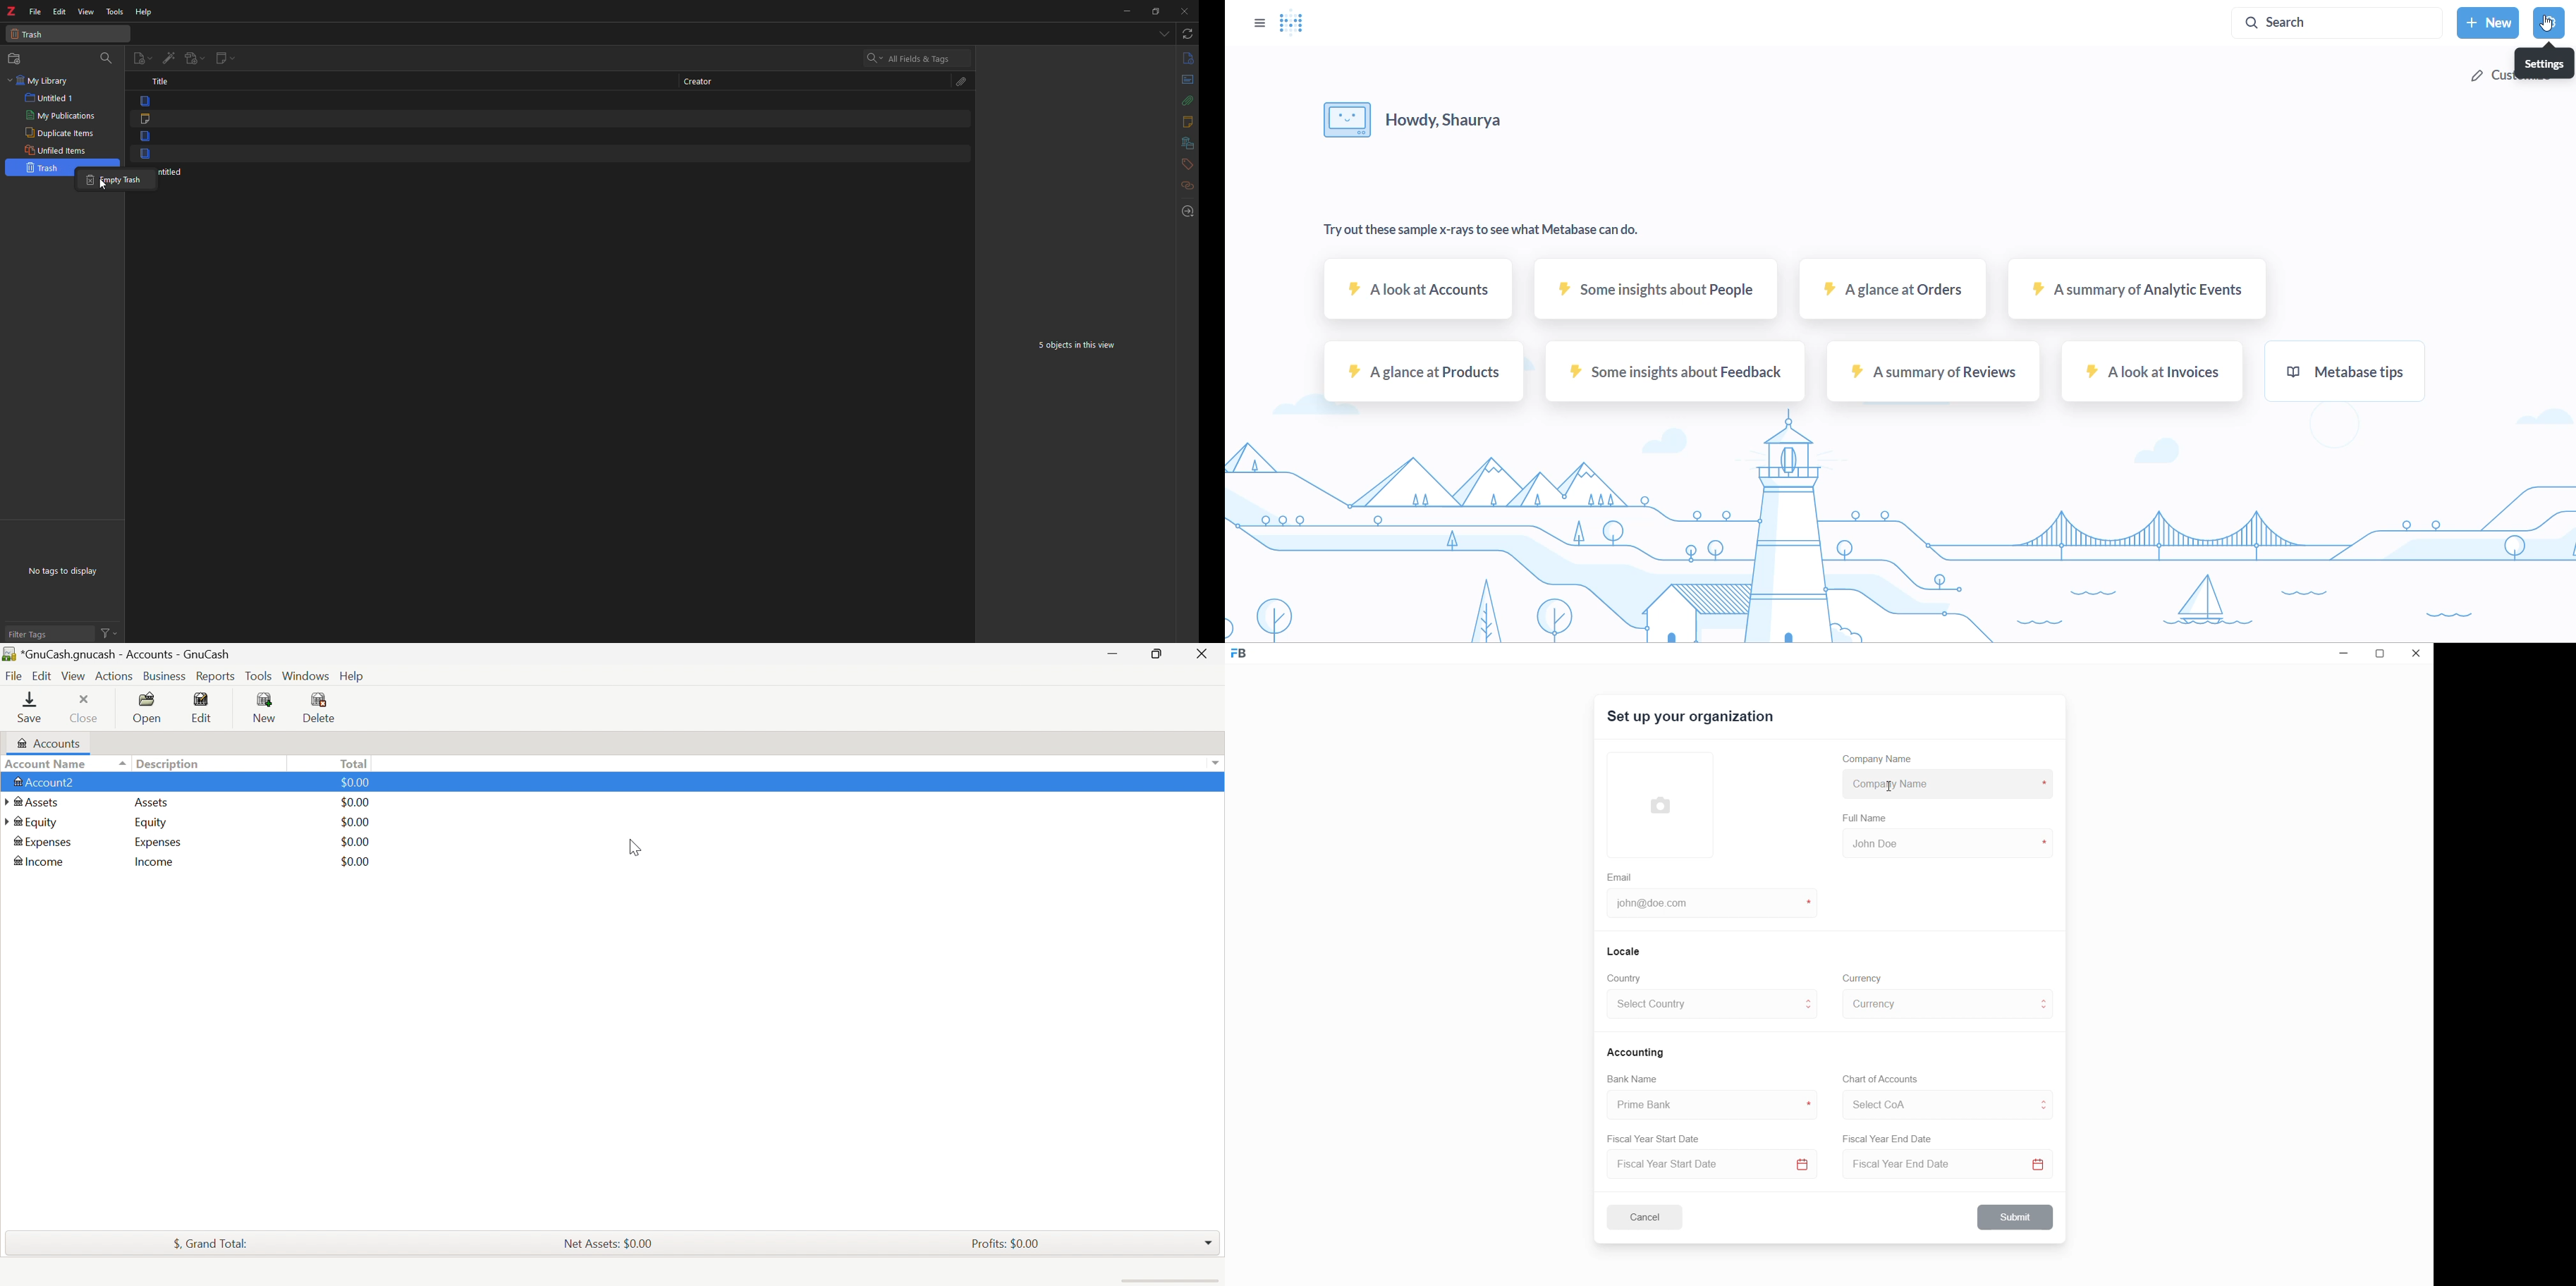 The image size is (2576, 1288). Describe the element at coordinates (144, 153) in the screenshot. I see `item` at that location.